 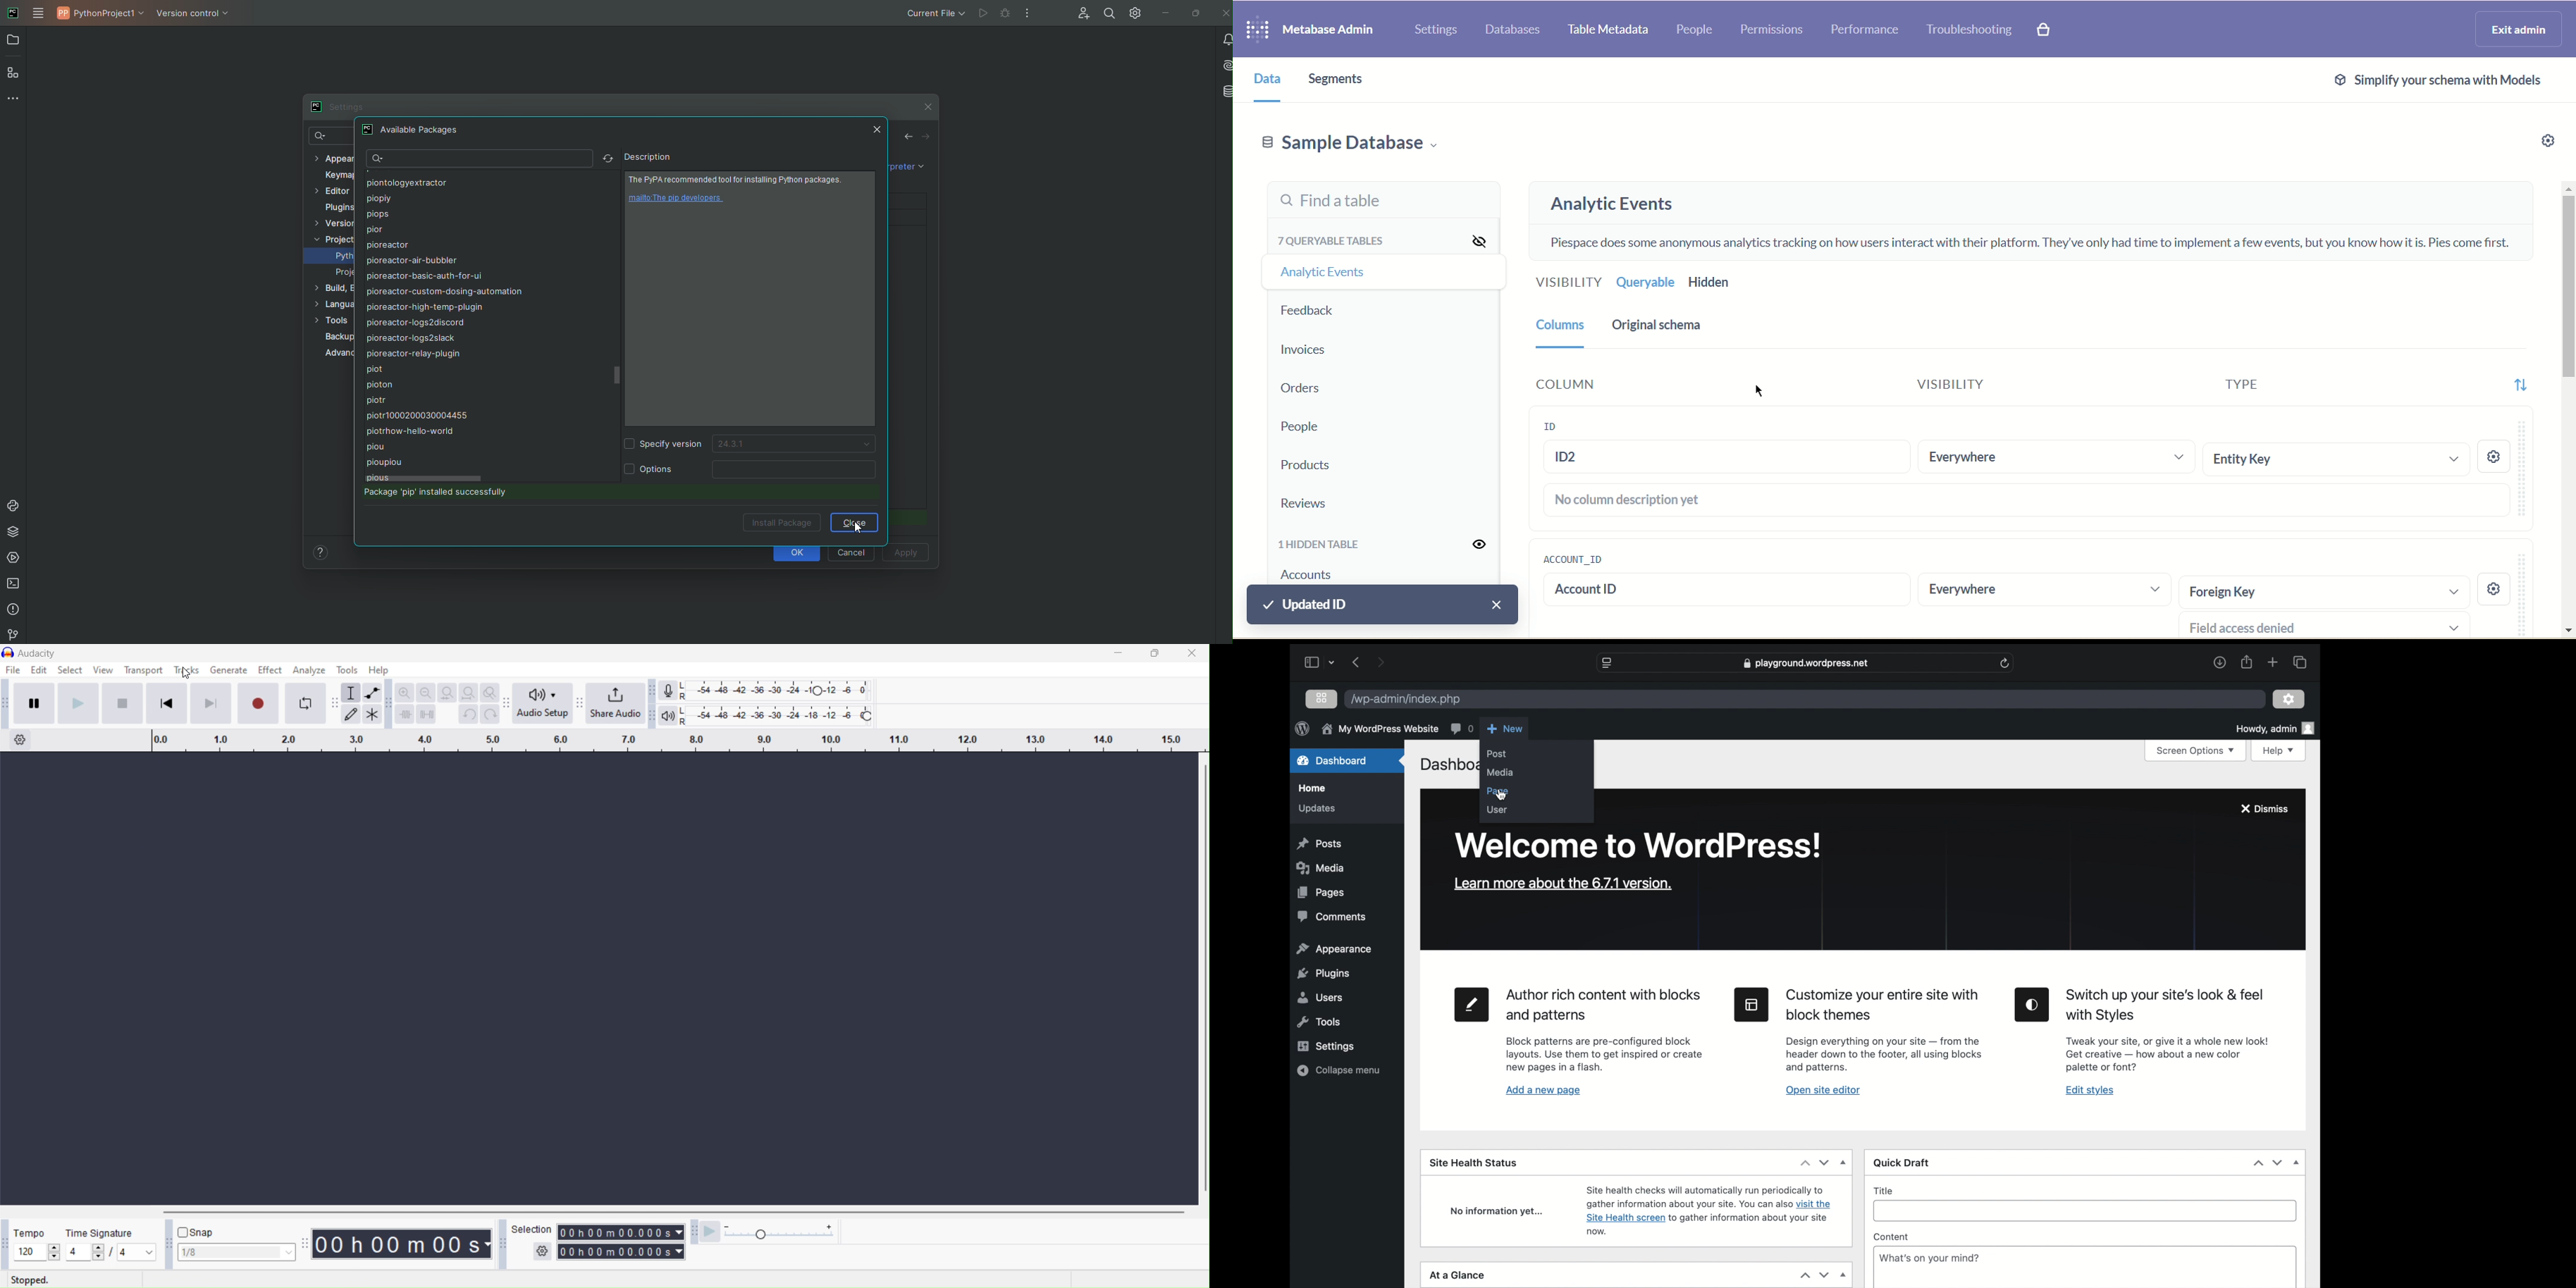 What do you see at coordinates (1436, 29) in the screenshot?
I see `Settings` at bounding box center [1436, 29].